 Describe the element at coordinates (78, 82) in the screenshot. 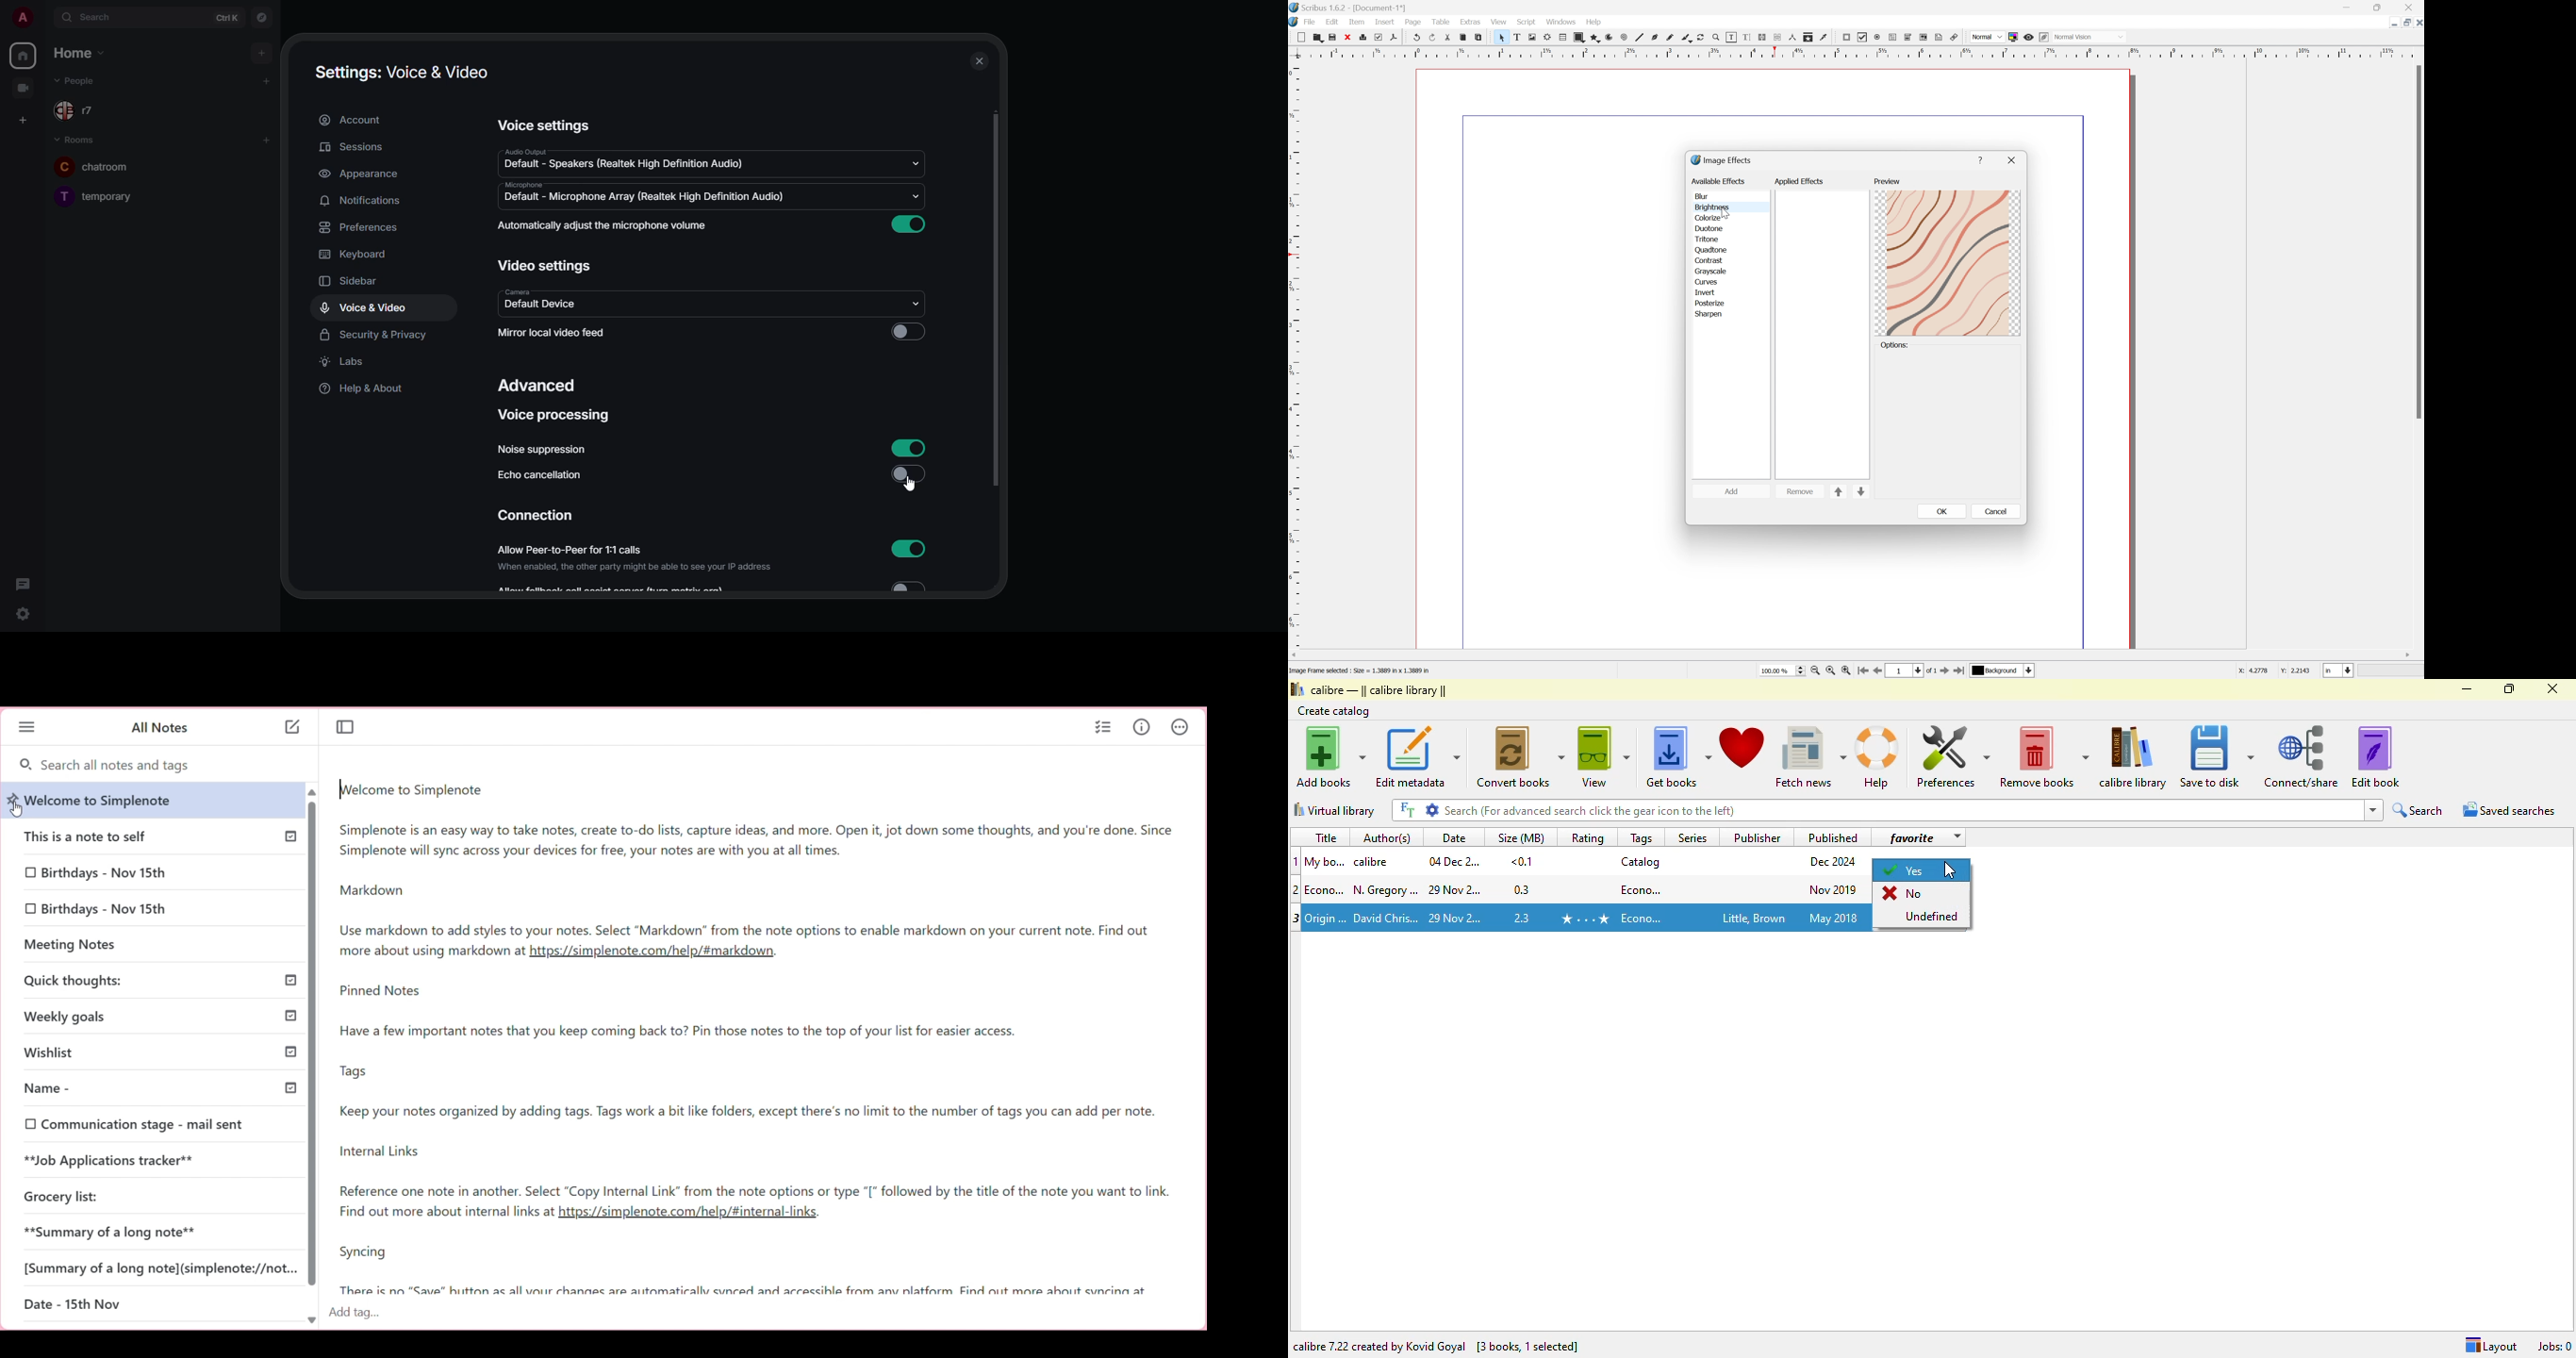

I see `people` at that location.